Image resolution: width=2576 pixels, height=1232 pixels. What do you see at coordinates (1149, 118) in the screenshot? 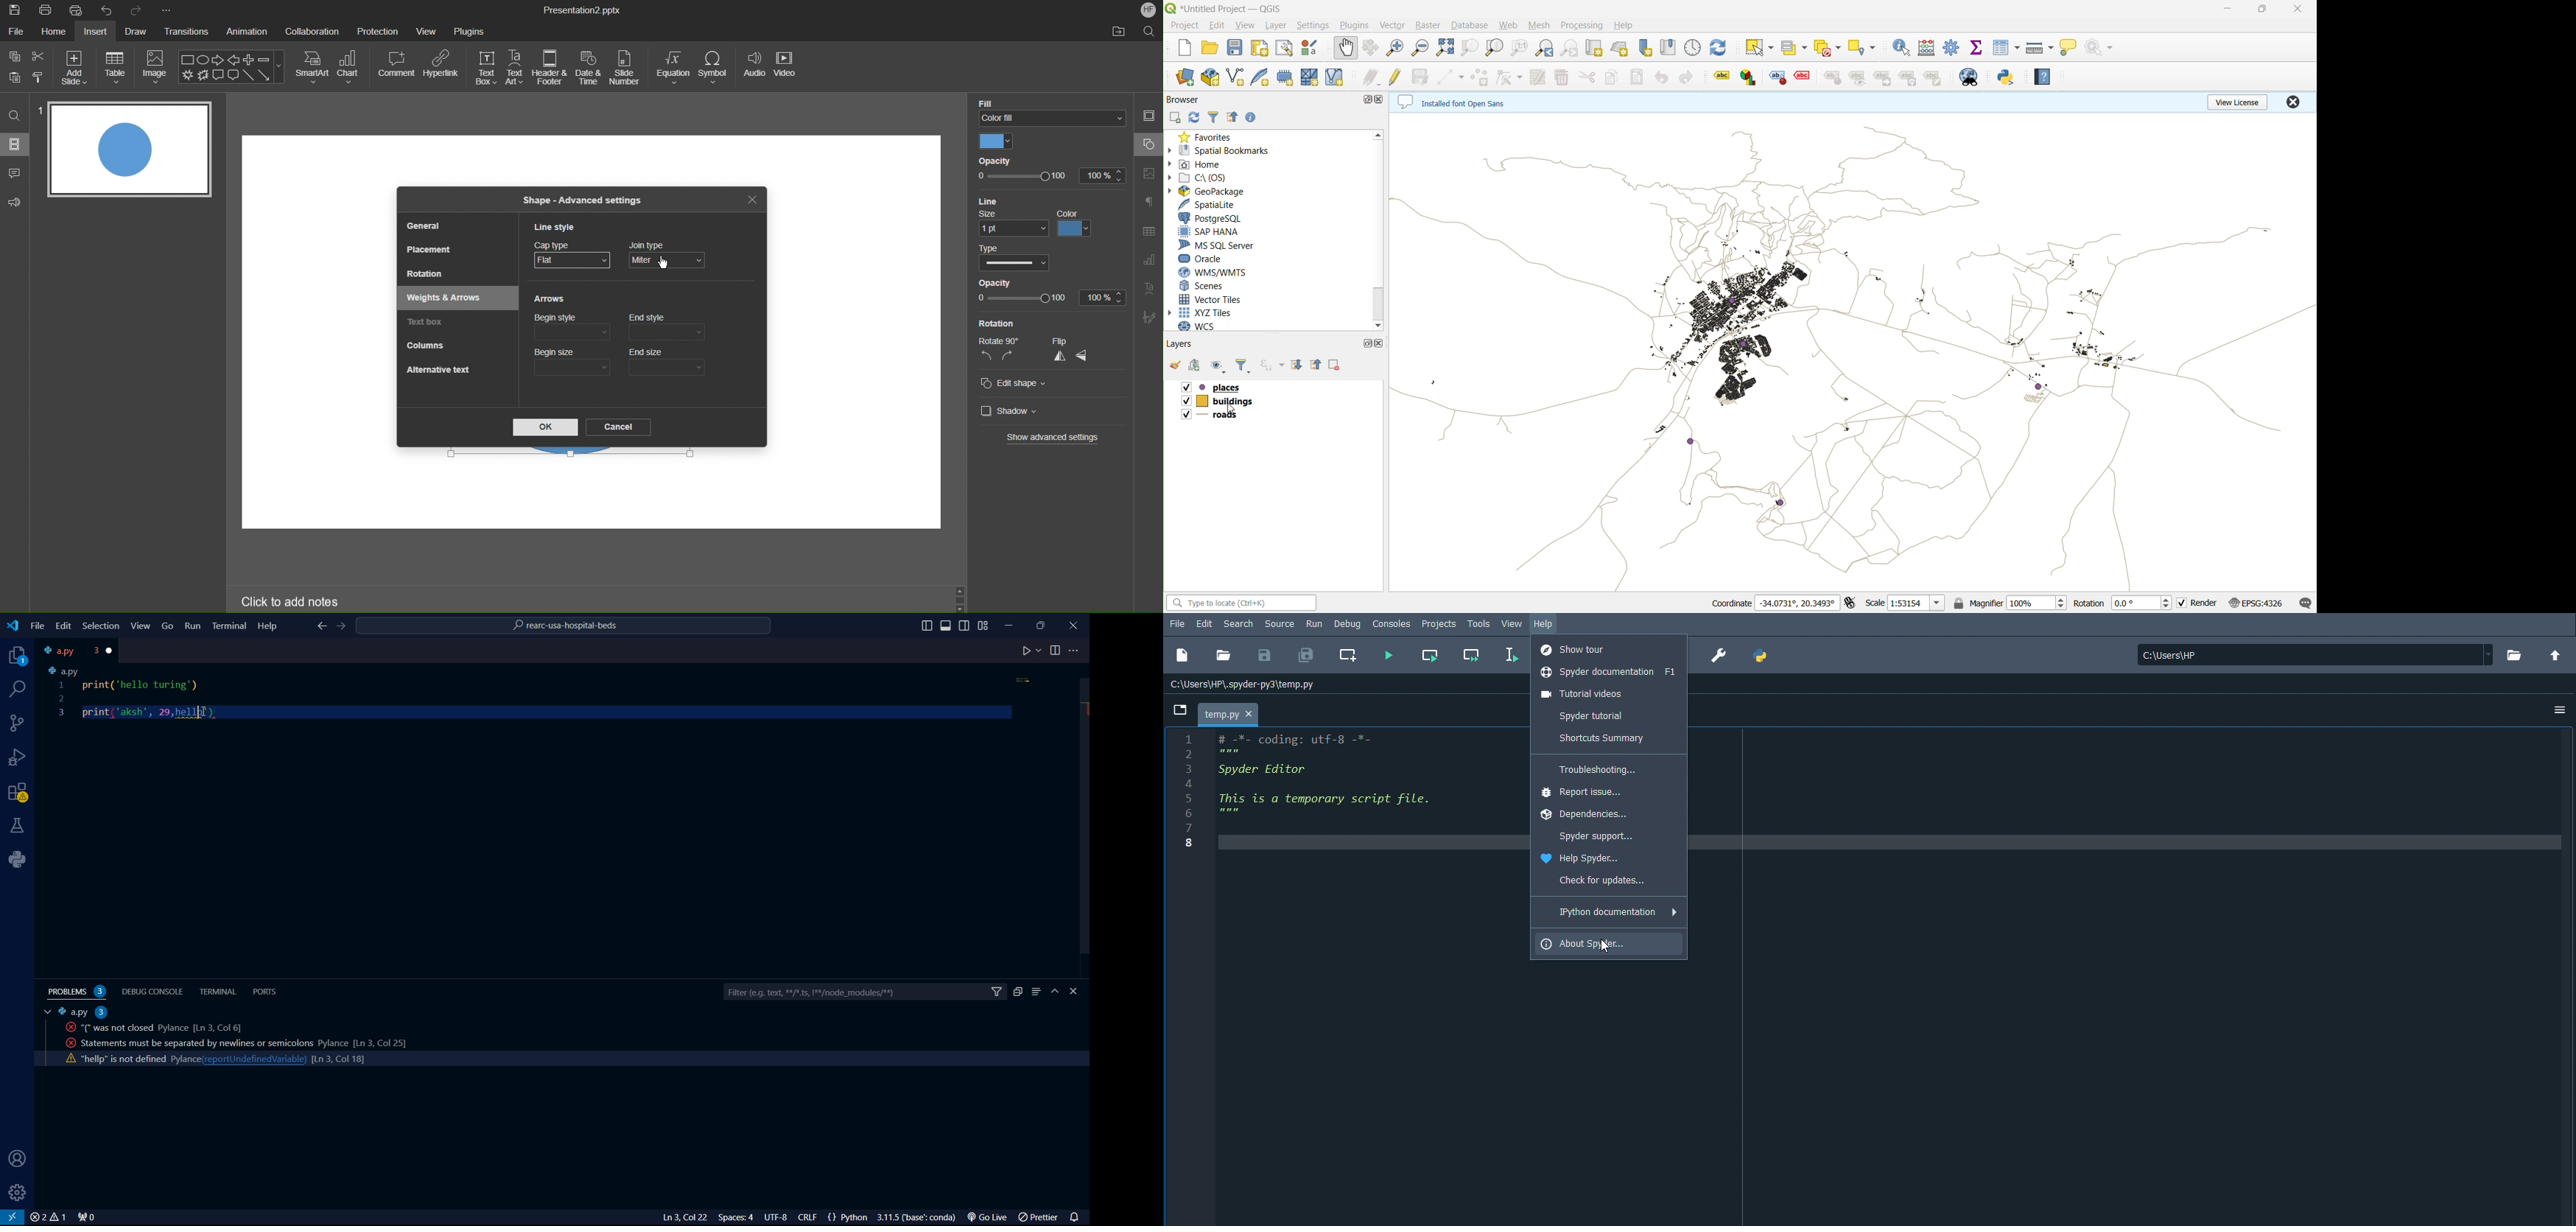
I see `Slide Settings` at bounding box center [1149, 118].